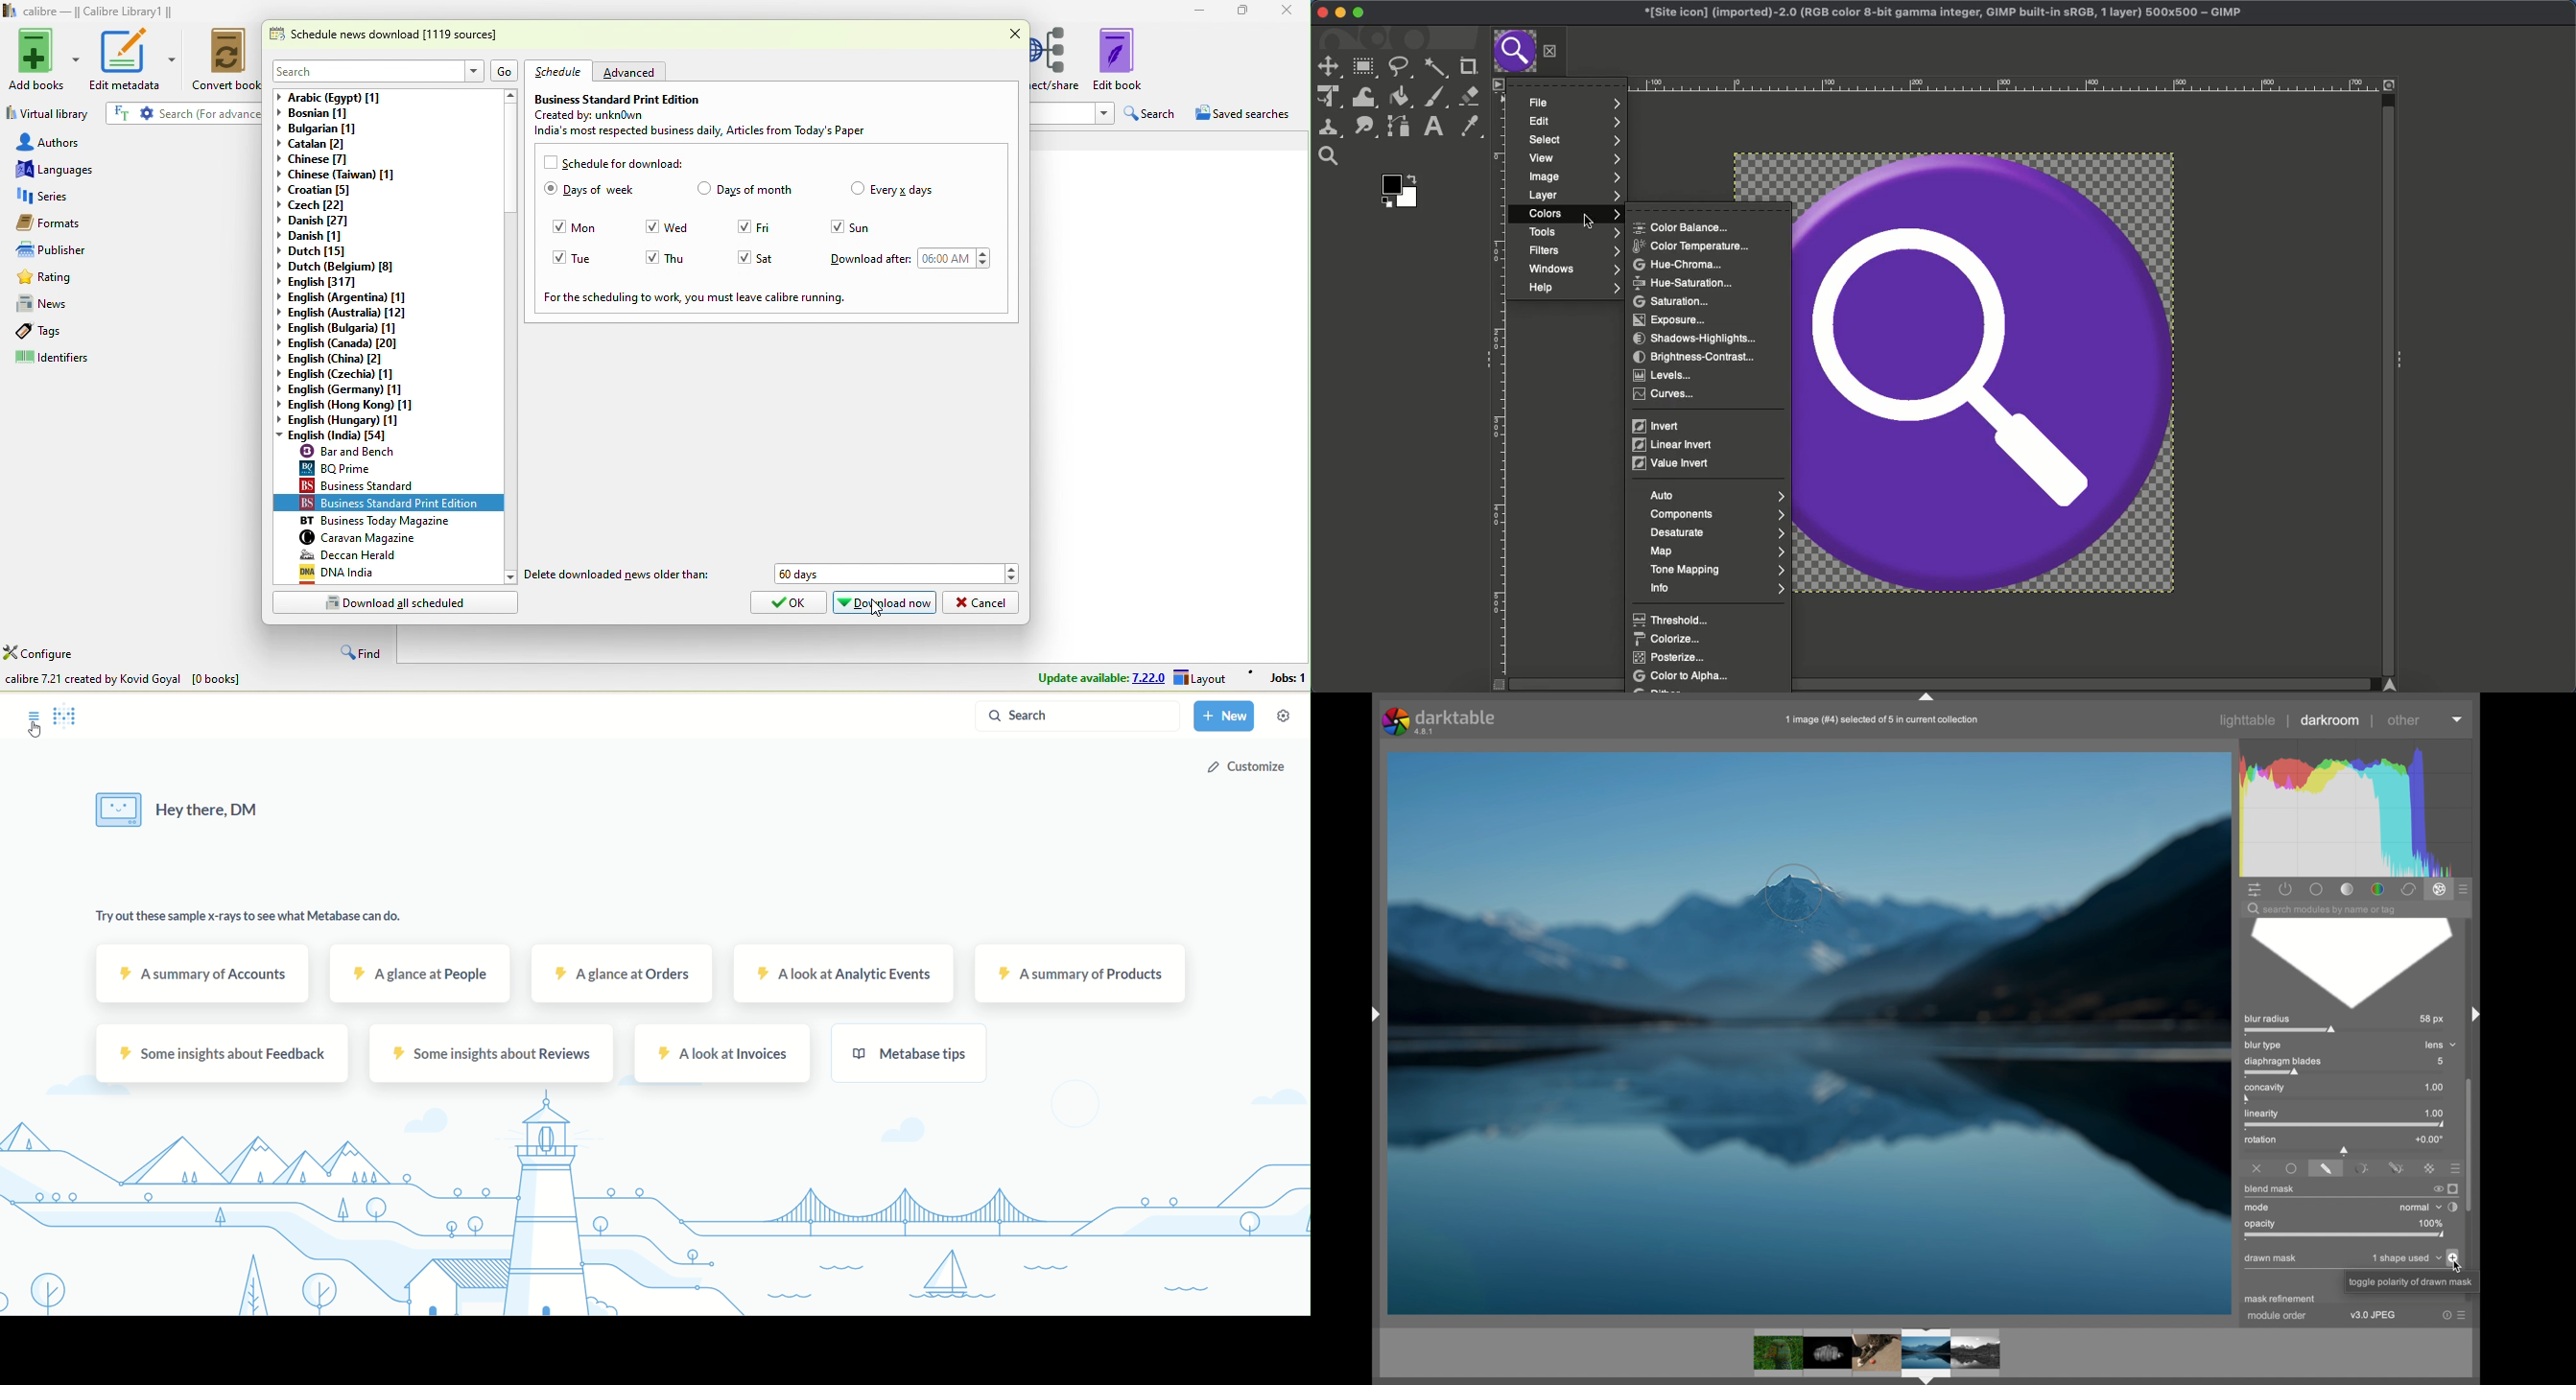  I want to click on download after, so click(870, 258).